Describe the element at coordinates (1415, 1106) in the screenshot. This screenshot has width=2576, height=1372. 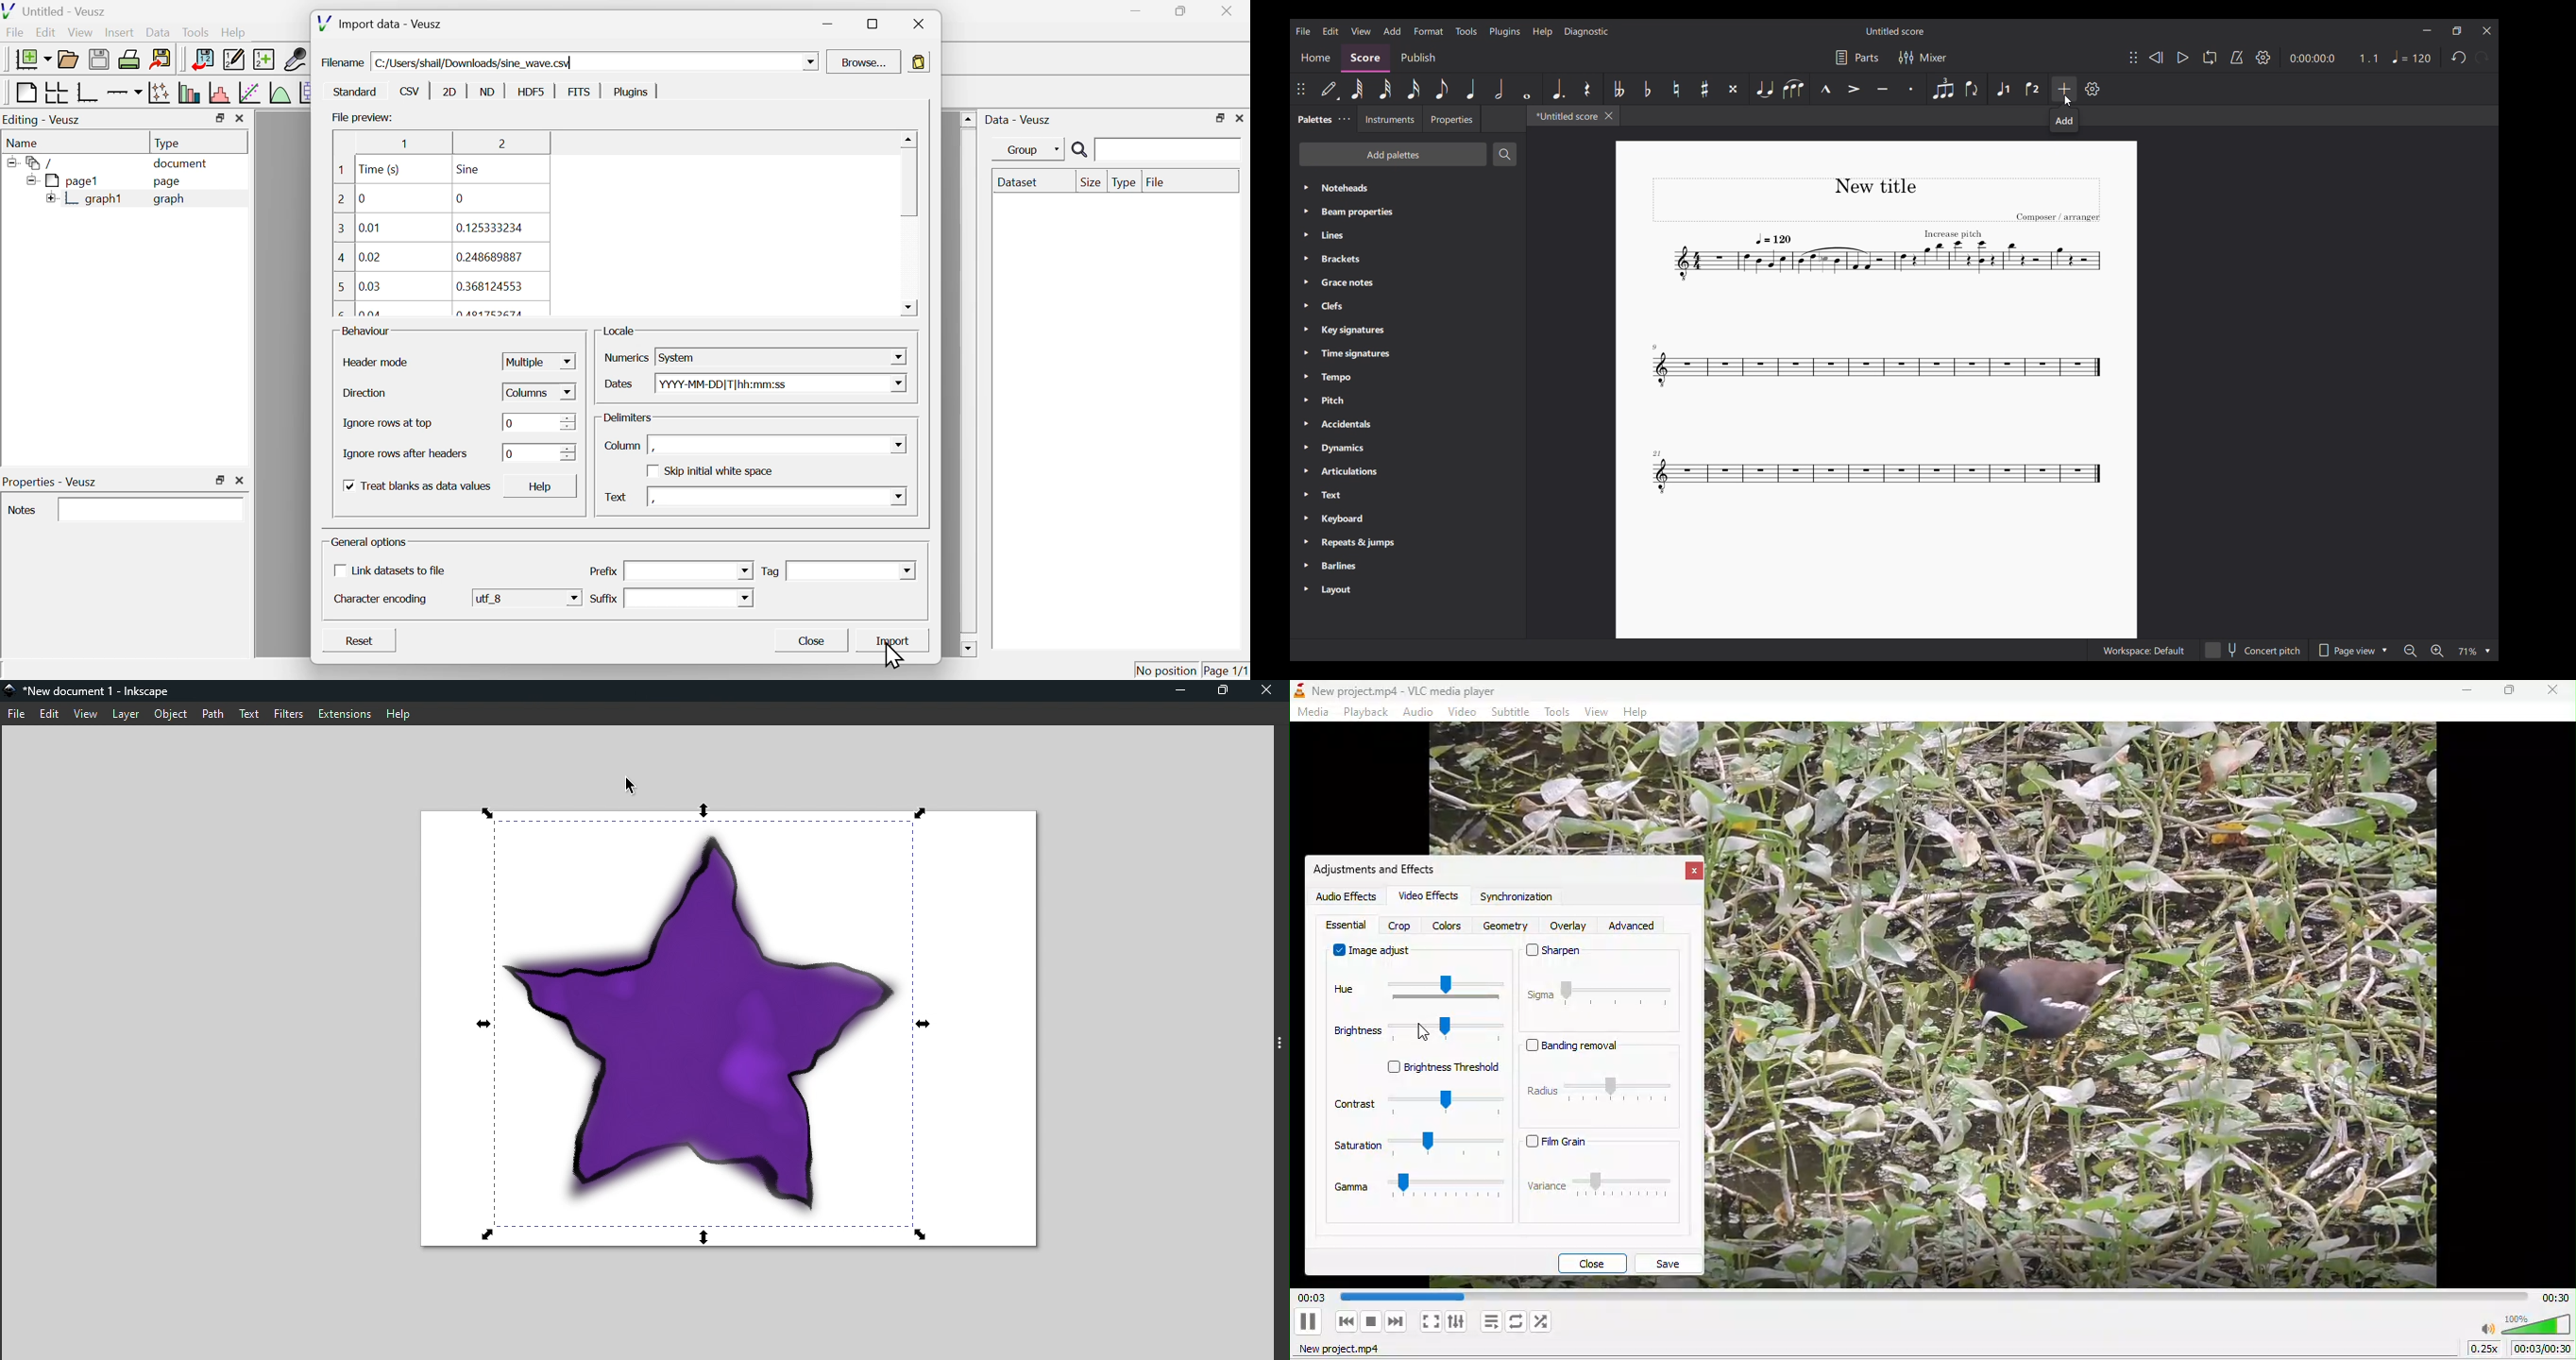
I see `contrast` at that location.